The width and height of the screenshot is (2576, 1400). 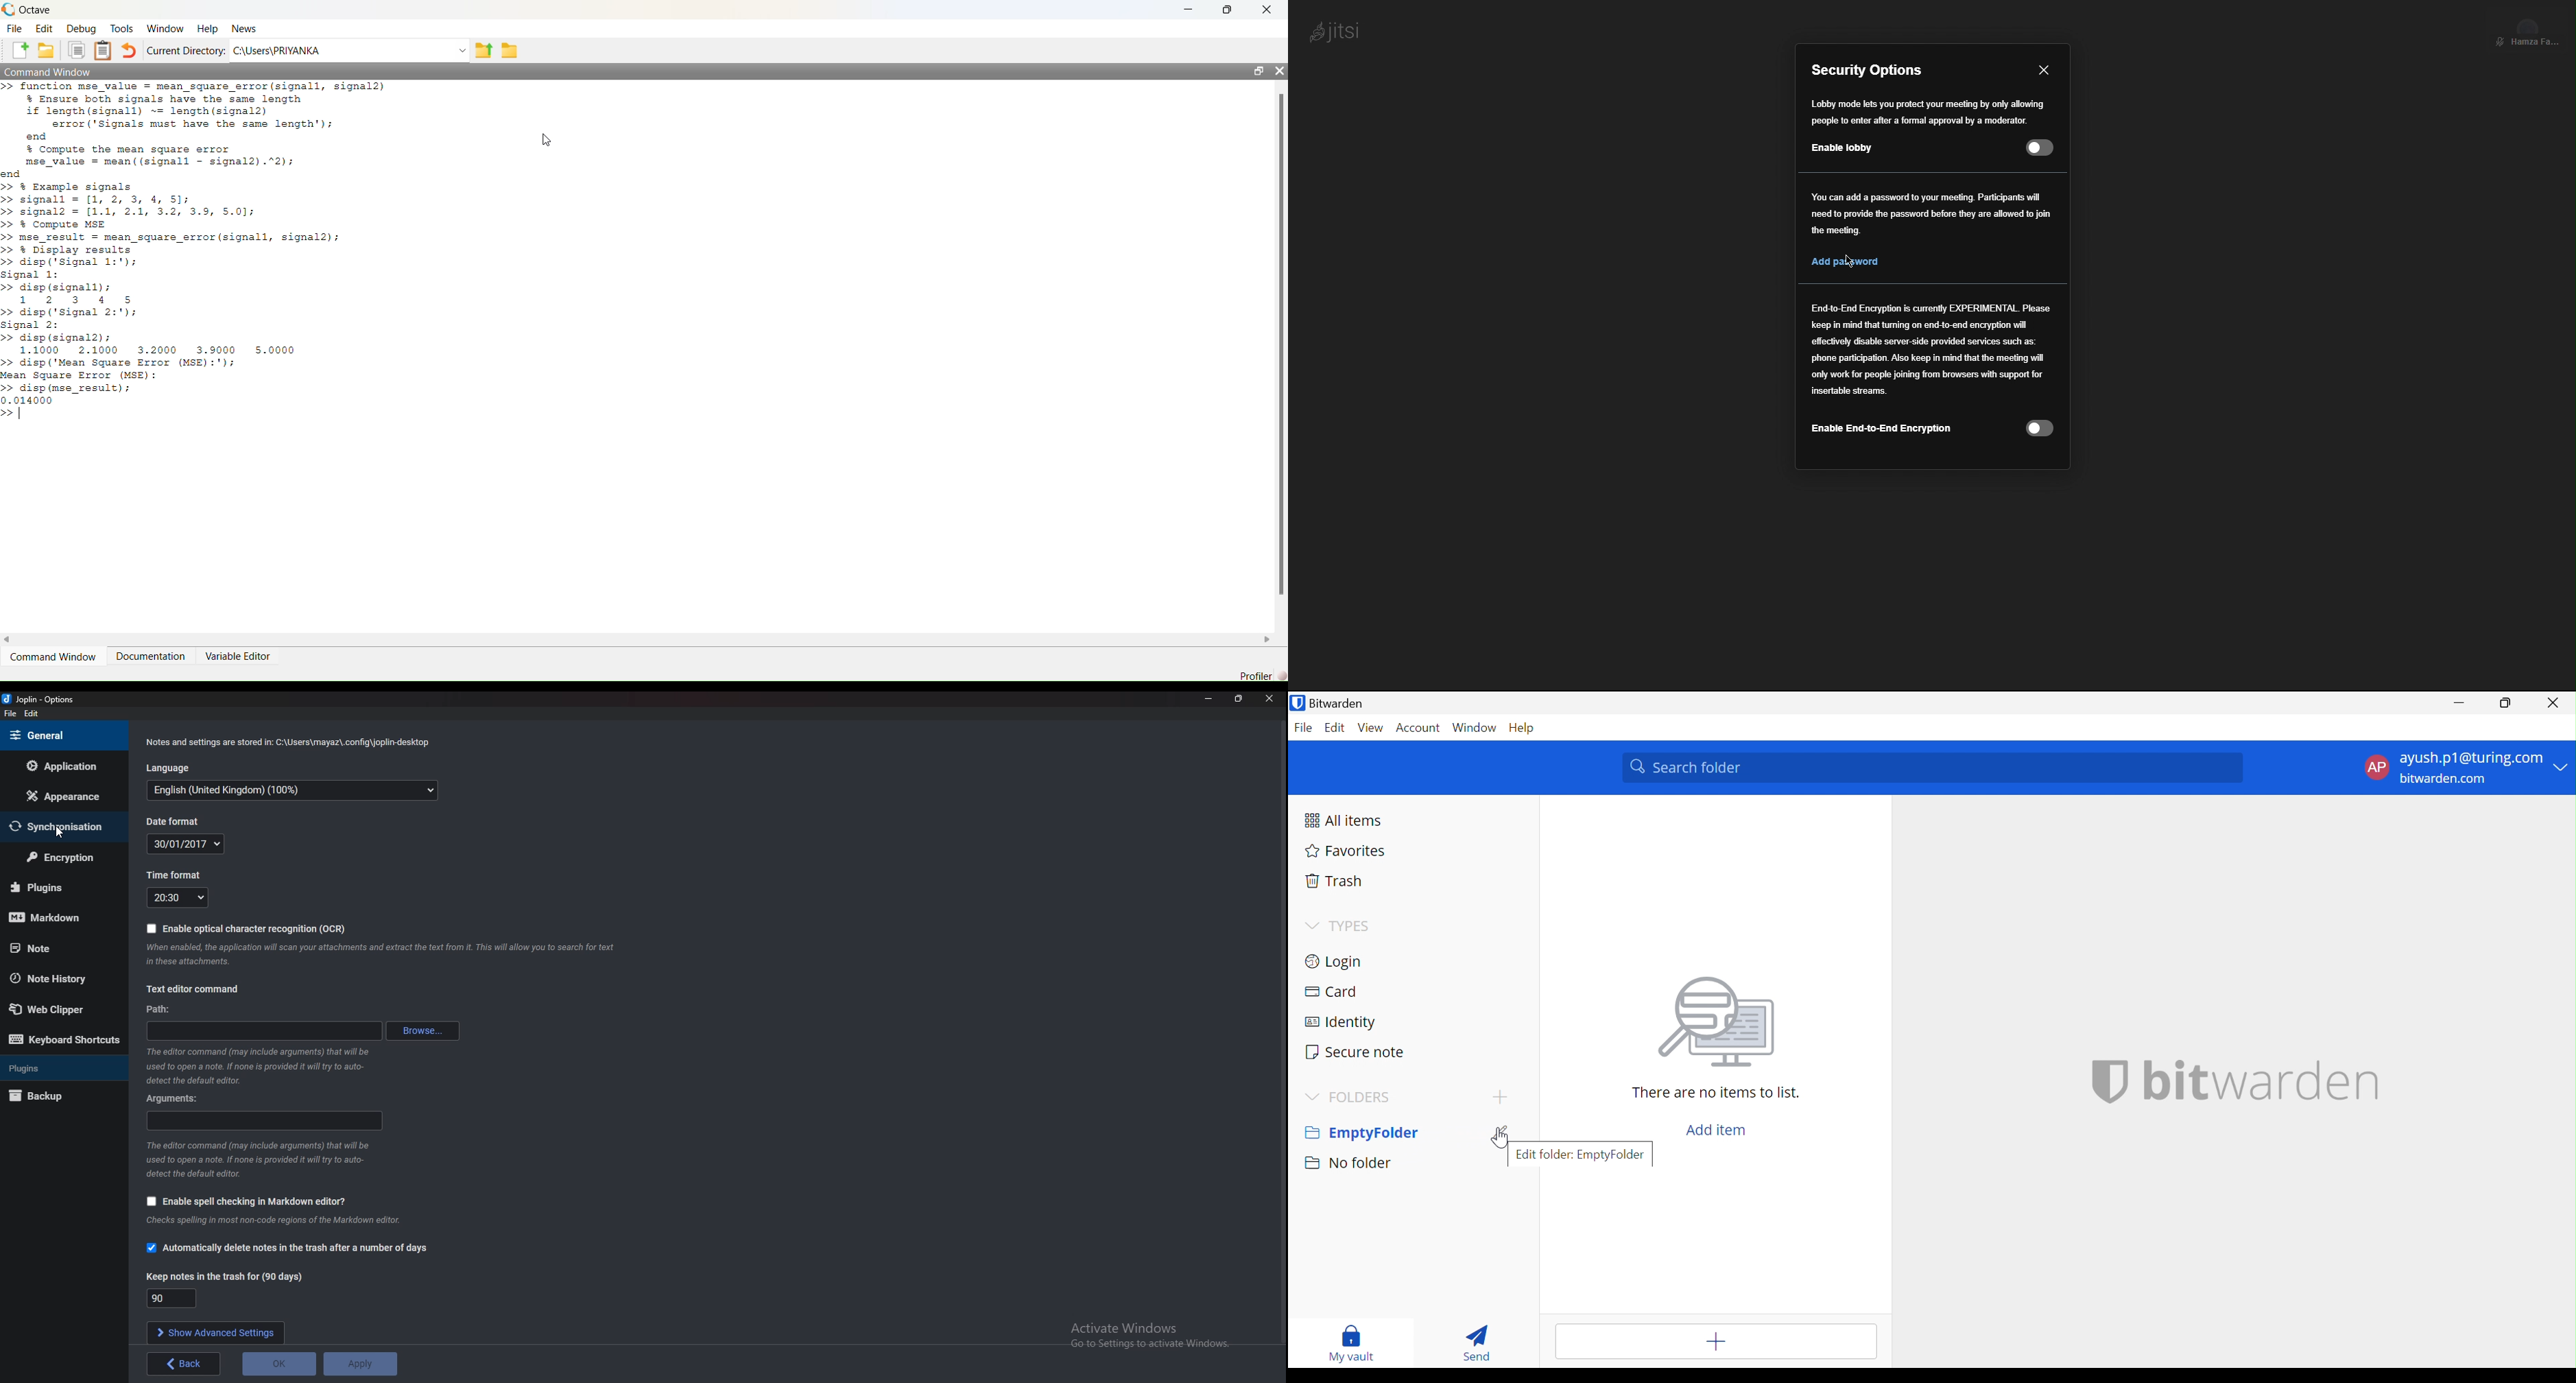 What do you see at coordinates (247, 927) in the screenshot?
I see `MW Enable optical character recognition (OCR)` at bounding box center [247, 927].